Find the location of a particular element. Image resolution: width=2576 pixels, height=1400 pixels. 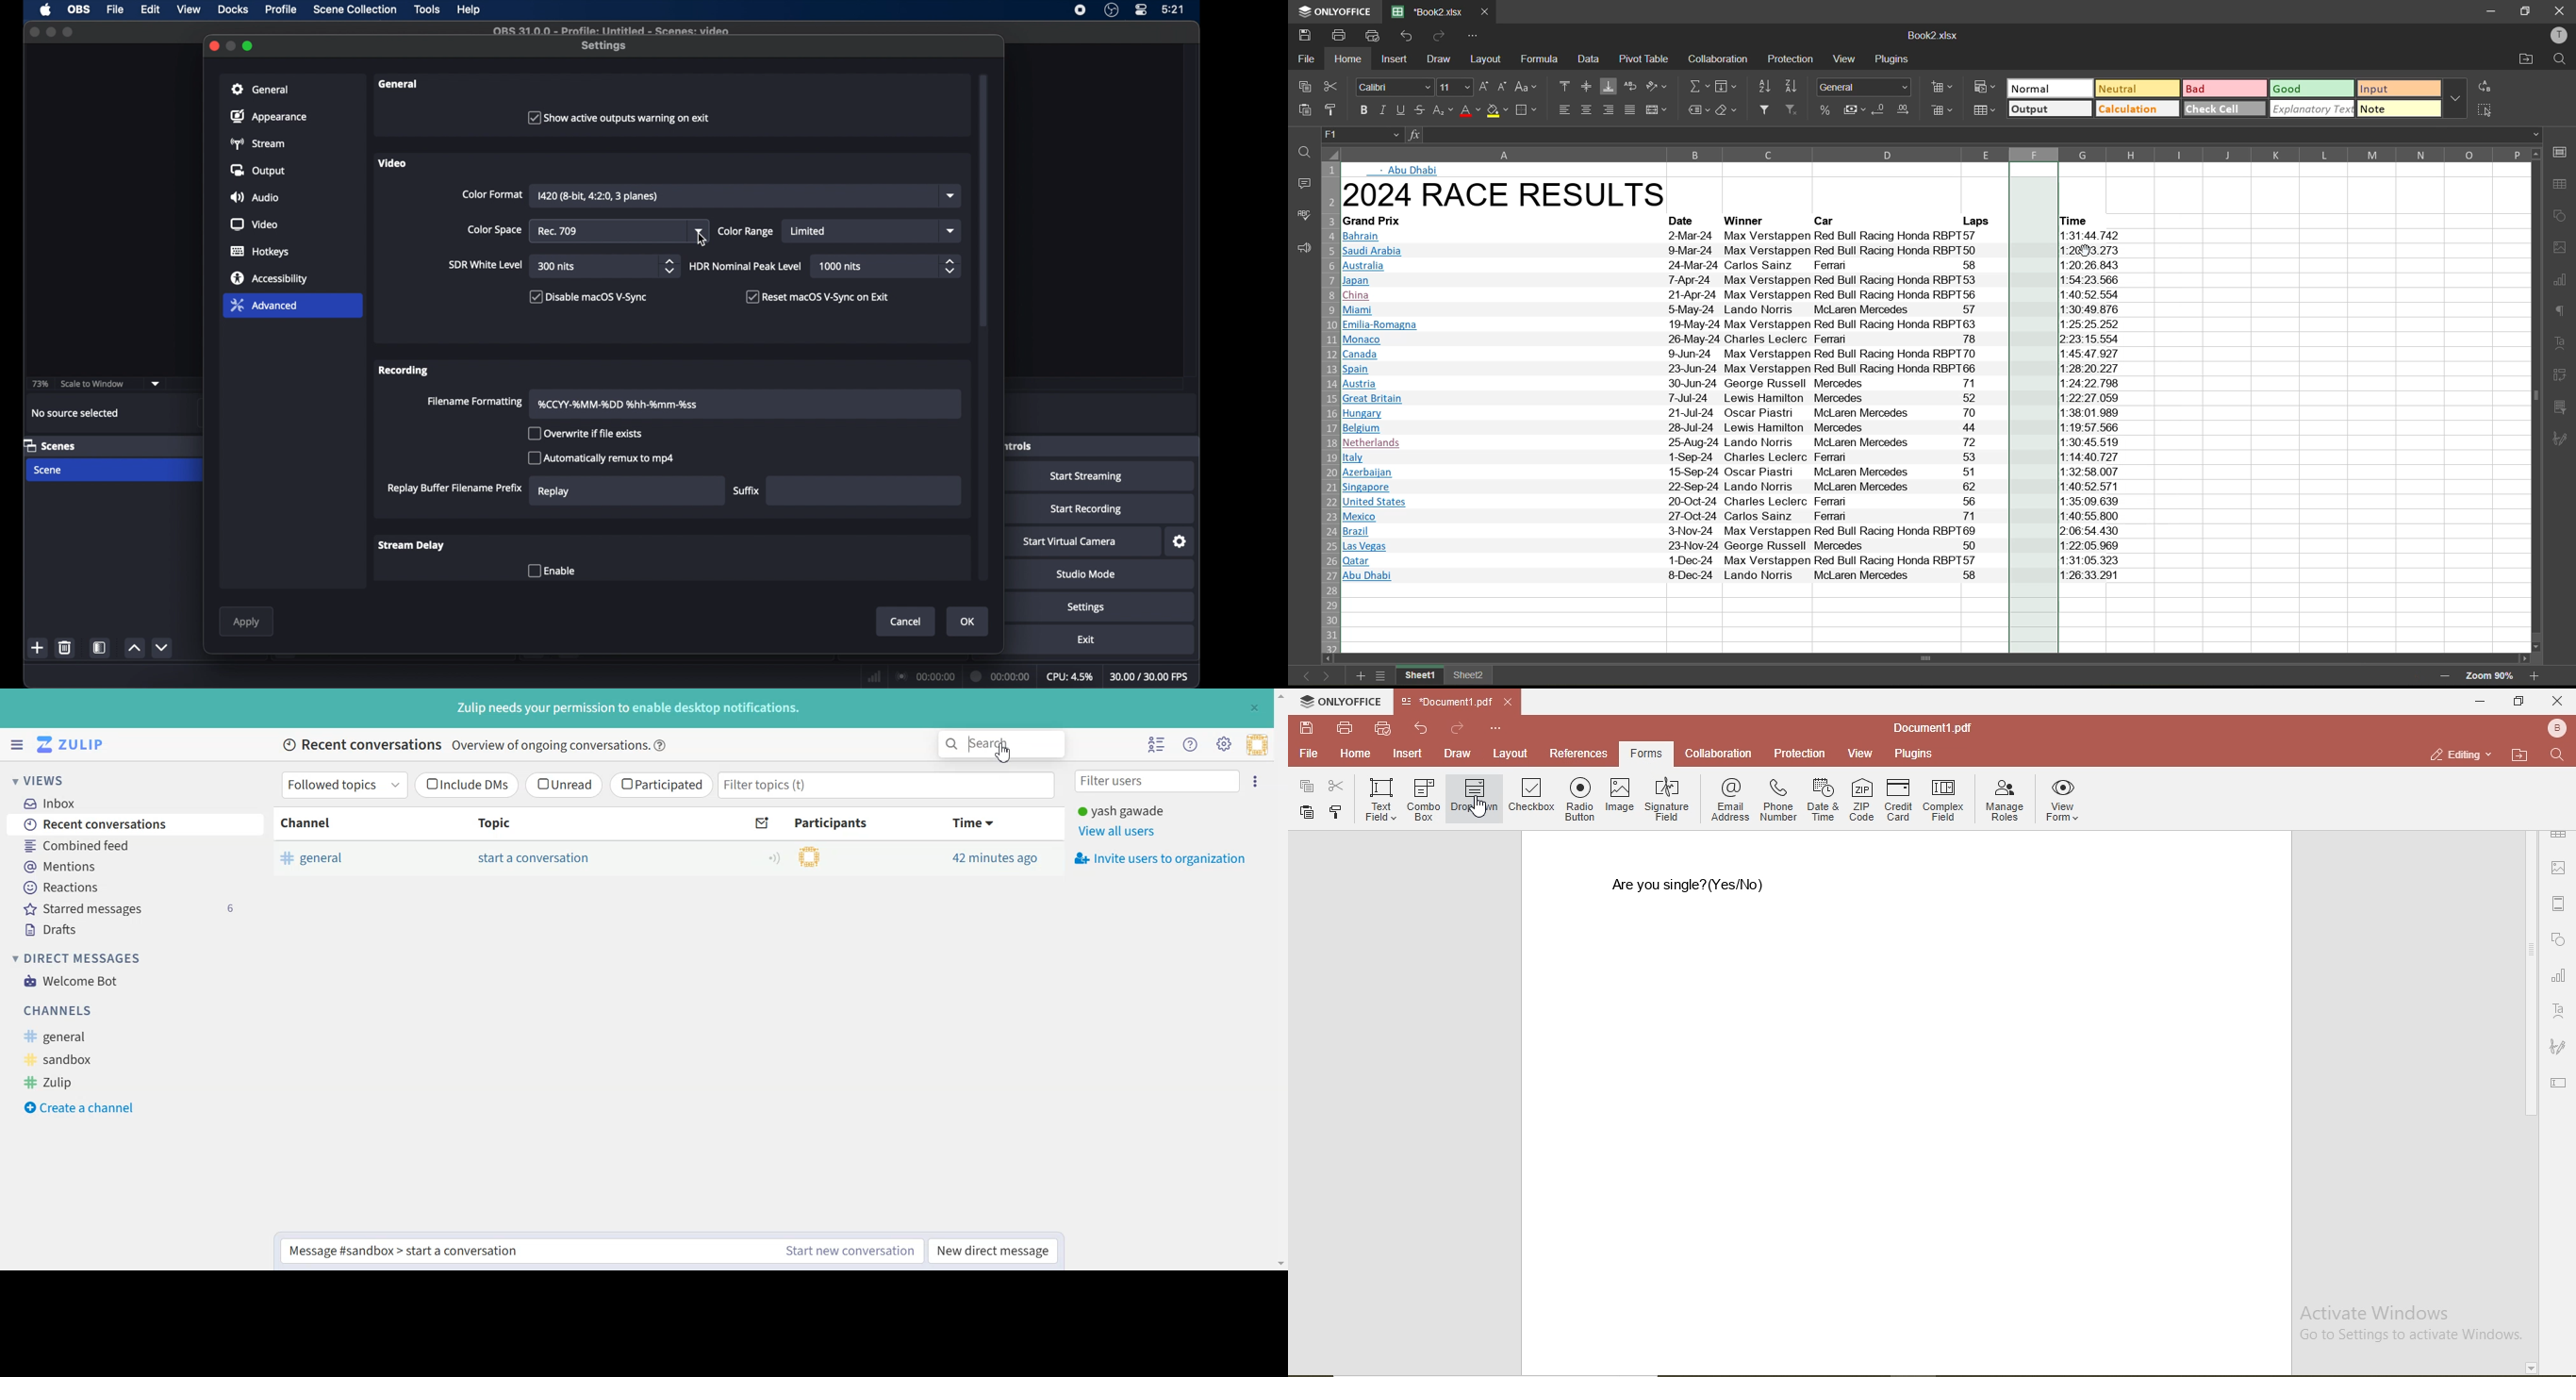

studio mode is located at coordinates (1087, 576).